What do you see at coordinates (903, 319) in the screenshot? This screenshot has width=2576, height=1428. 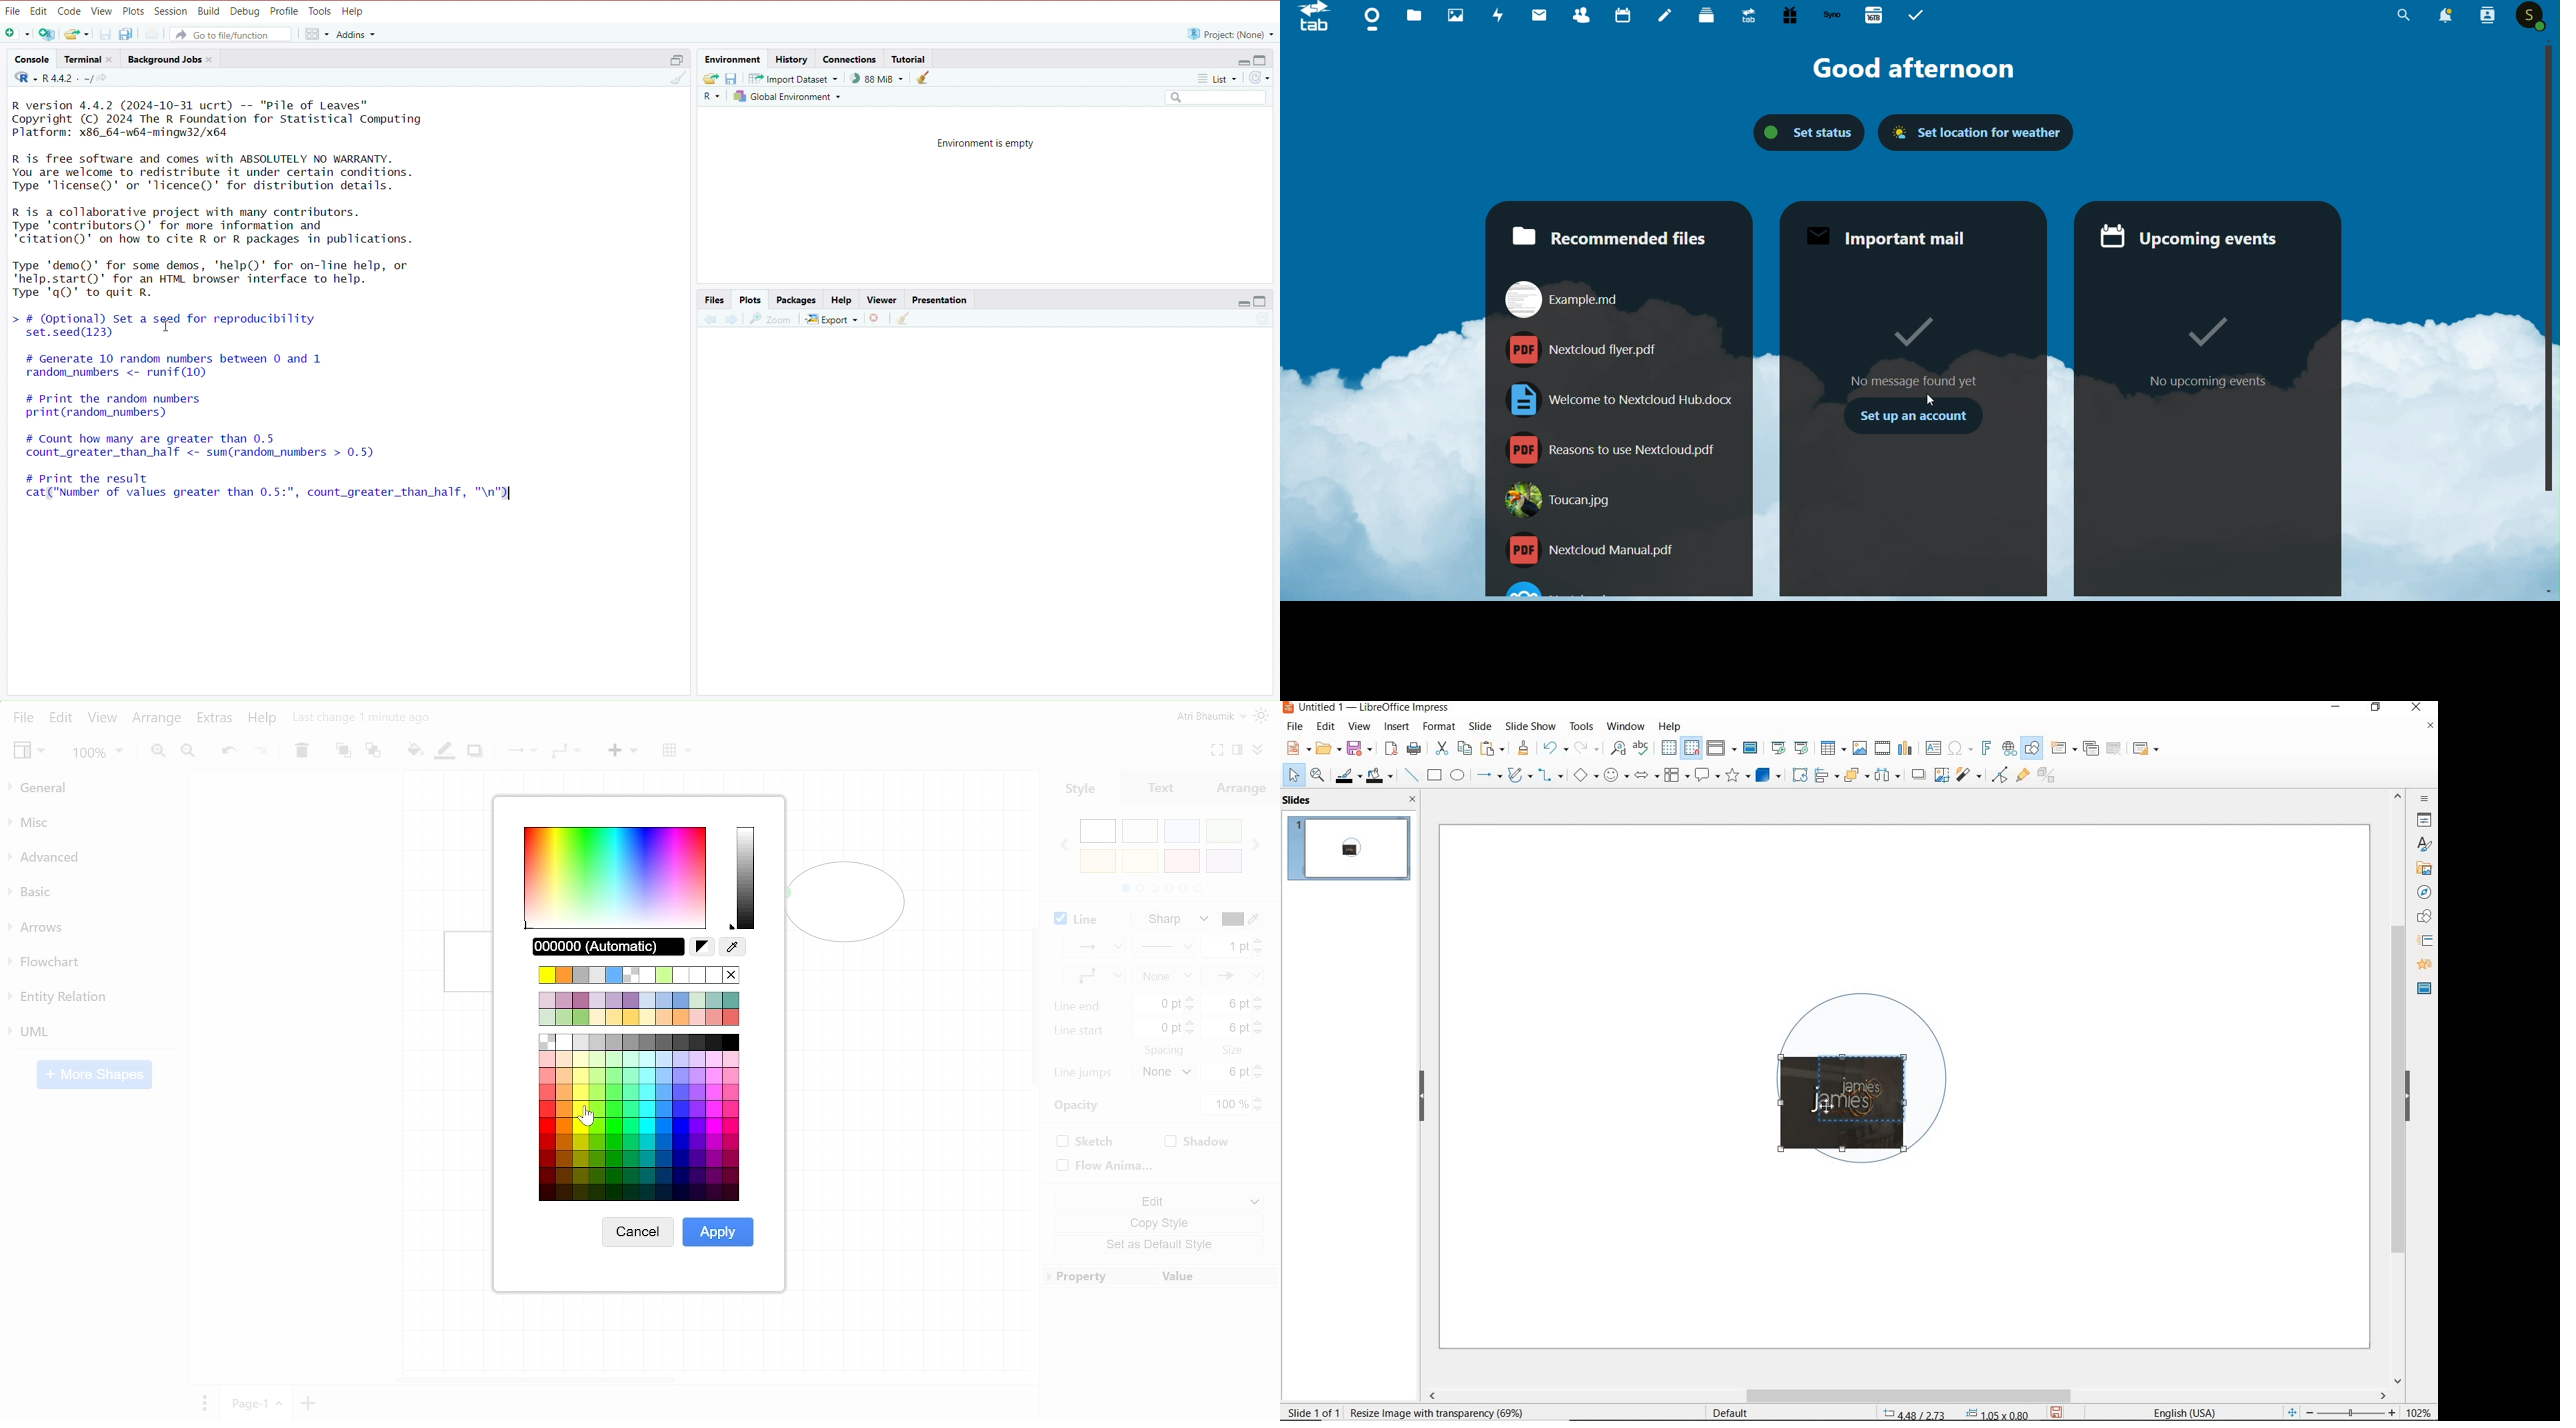 I see `Clear` at bounding box center [903, 319].